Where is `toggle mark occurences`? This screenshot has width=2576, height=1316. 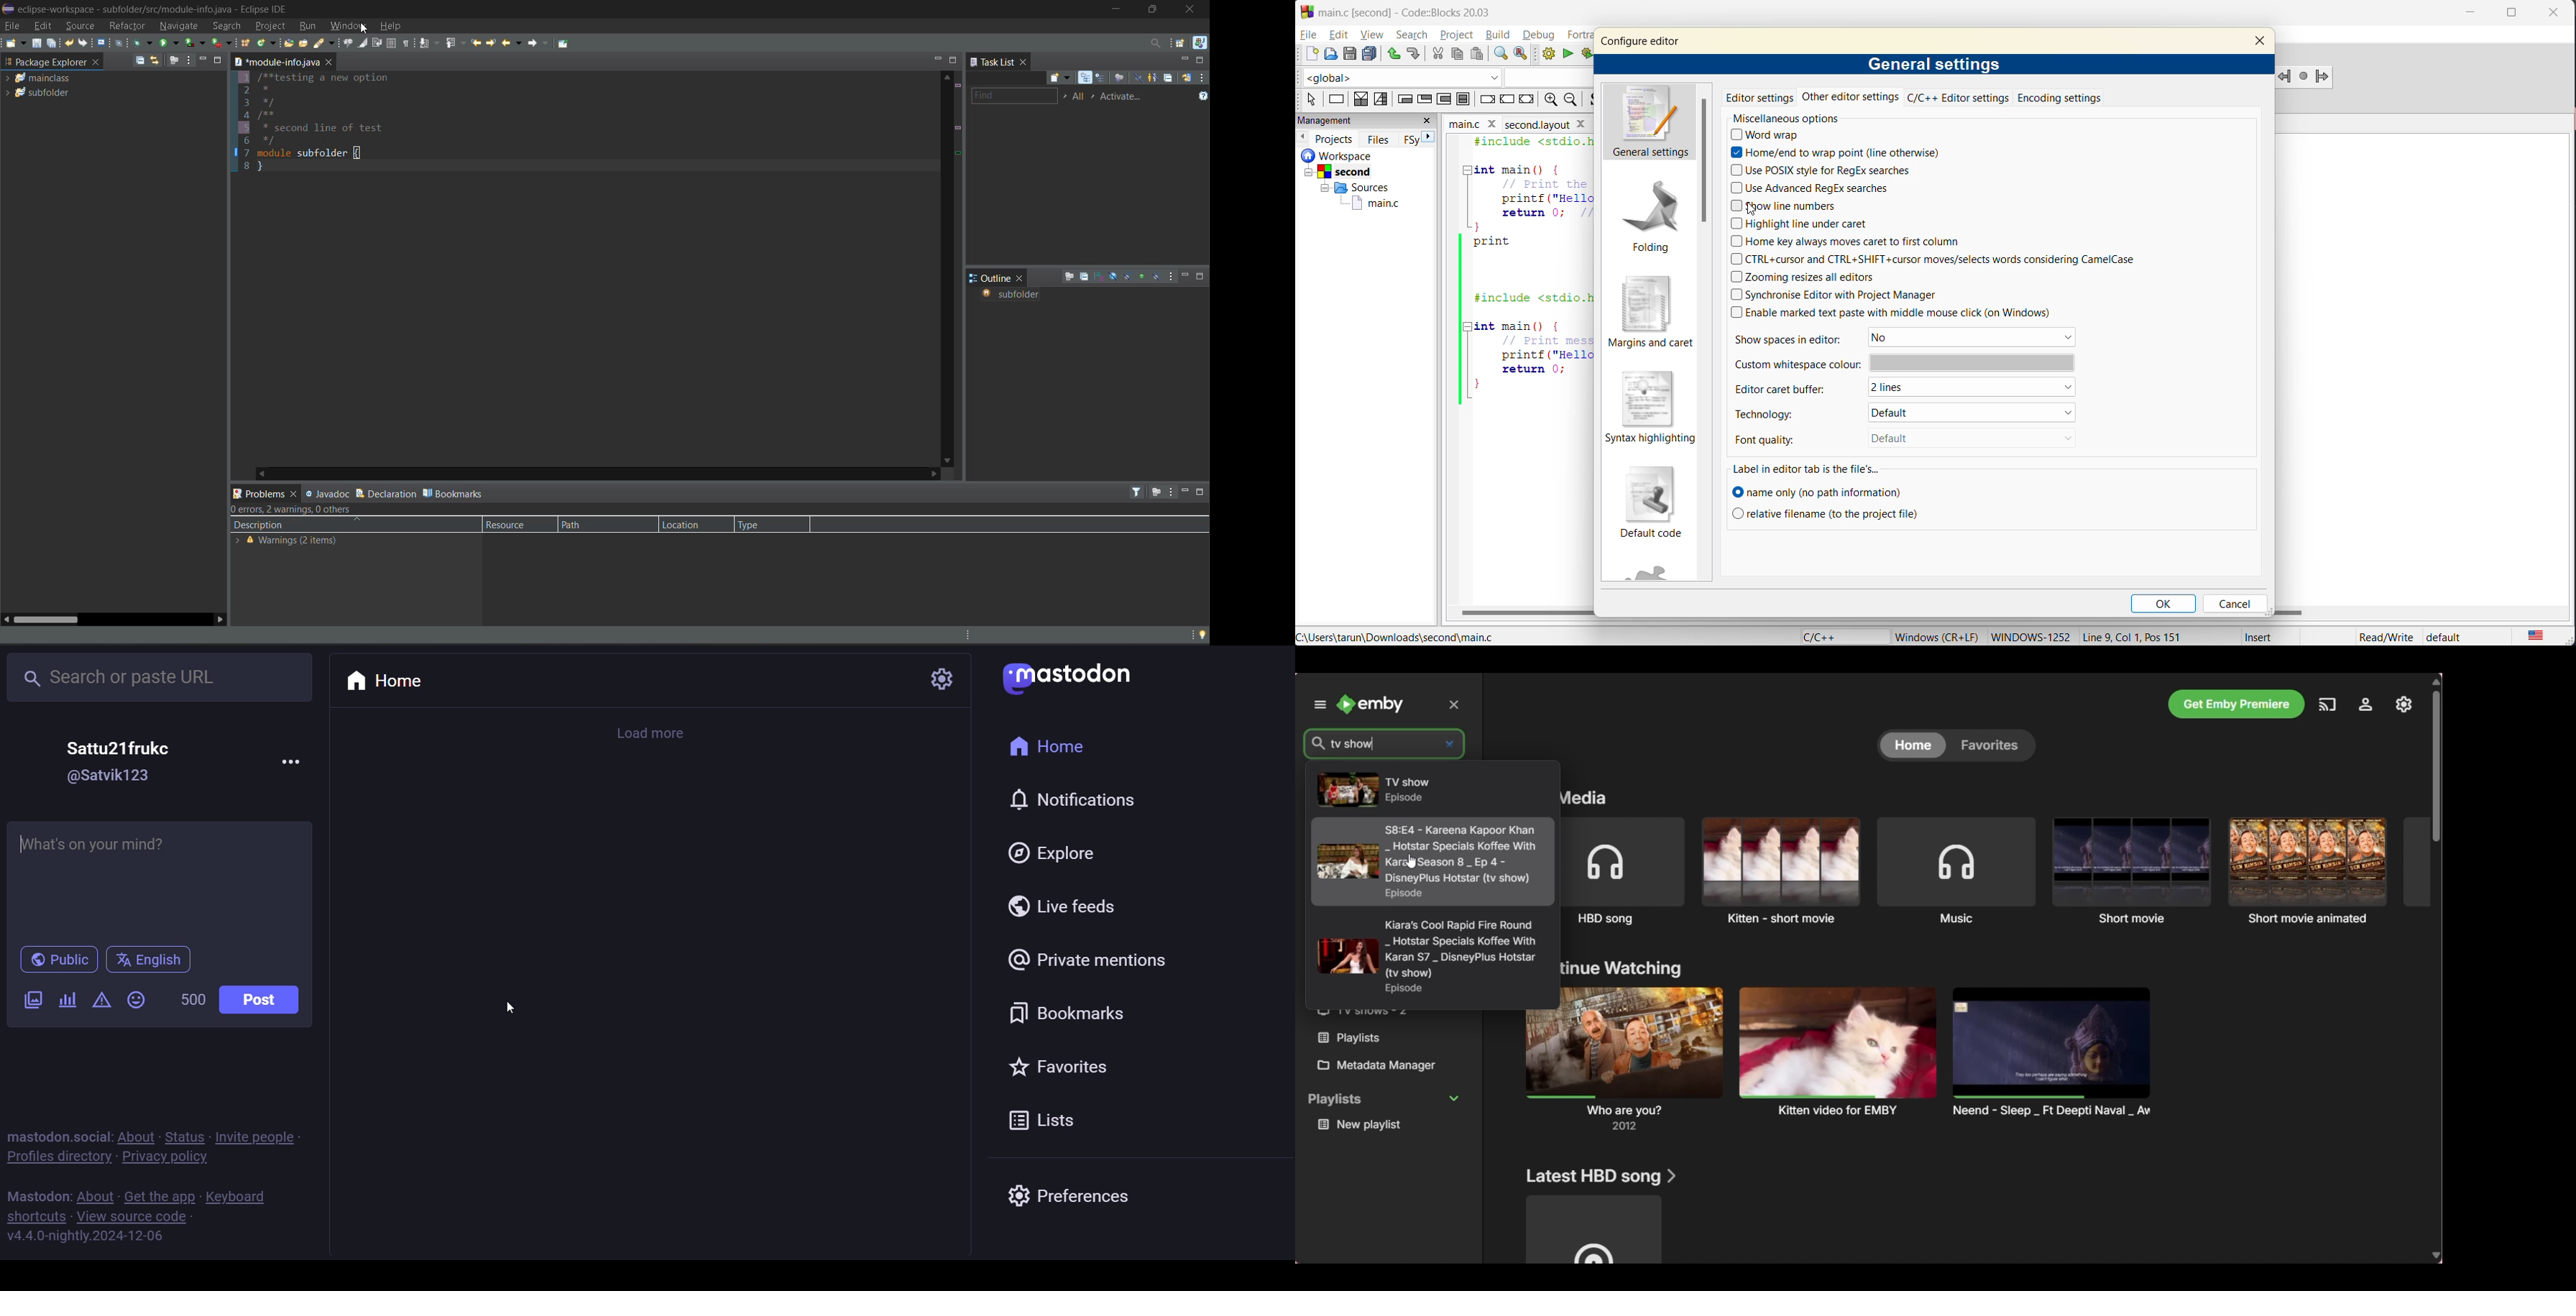 toggle mark occurences is located at coordinates (366, 42).